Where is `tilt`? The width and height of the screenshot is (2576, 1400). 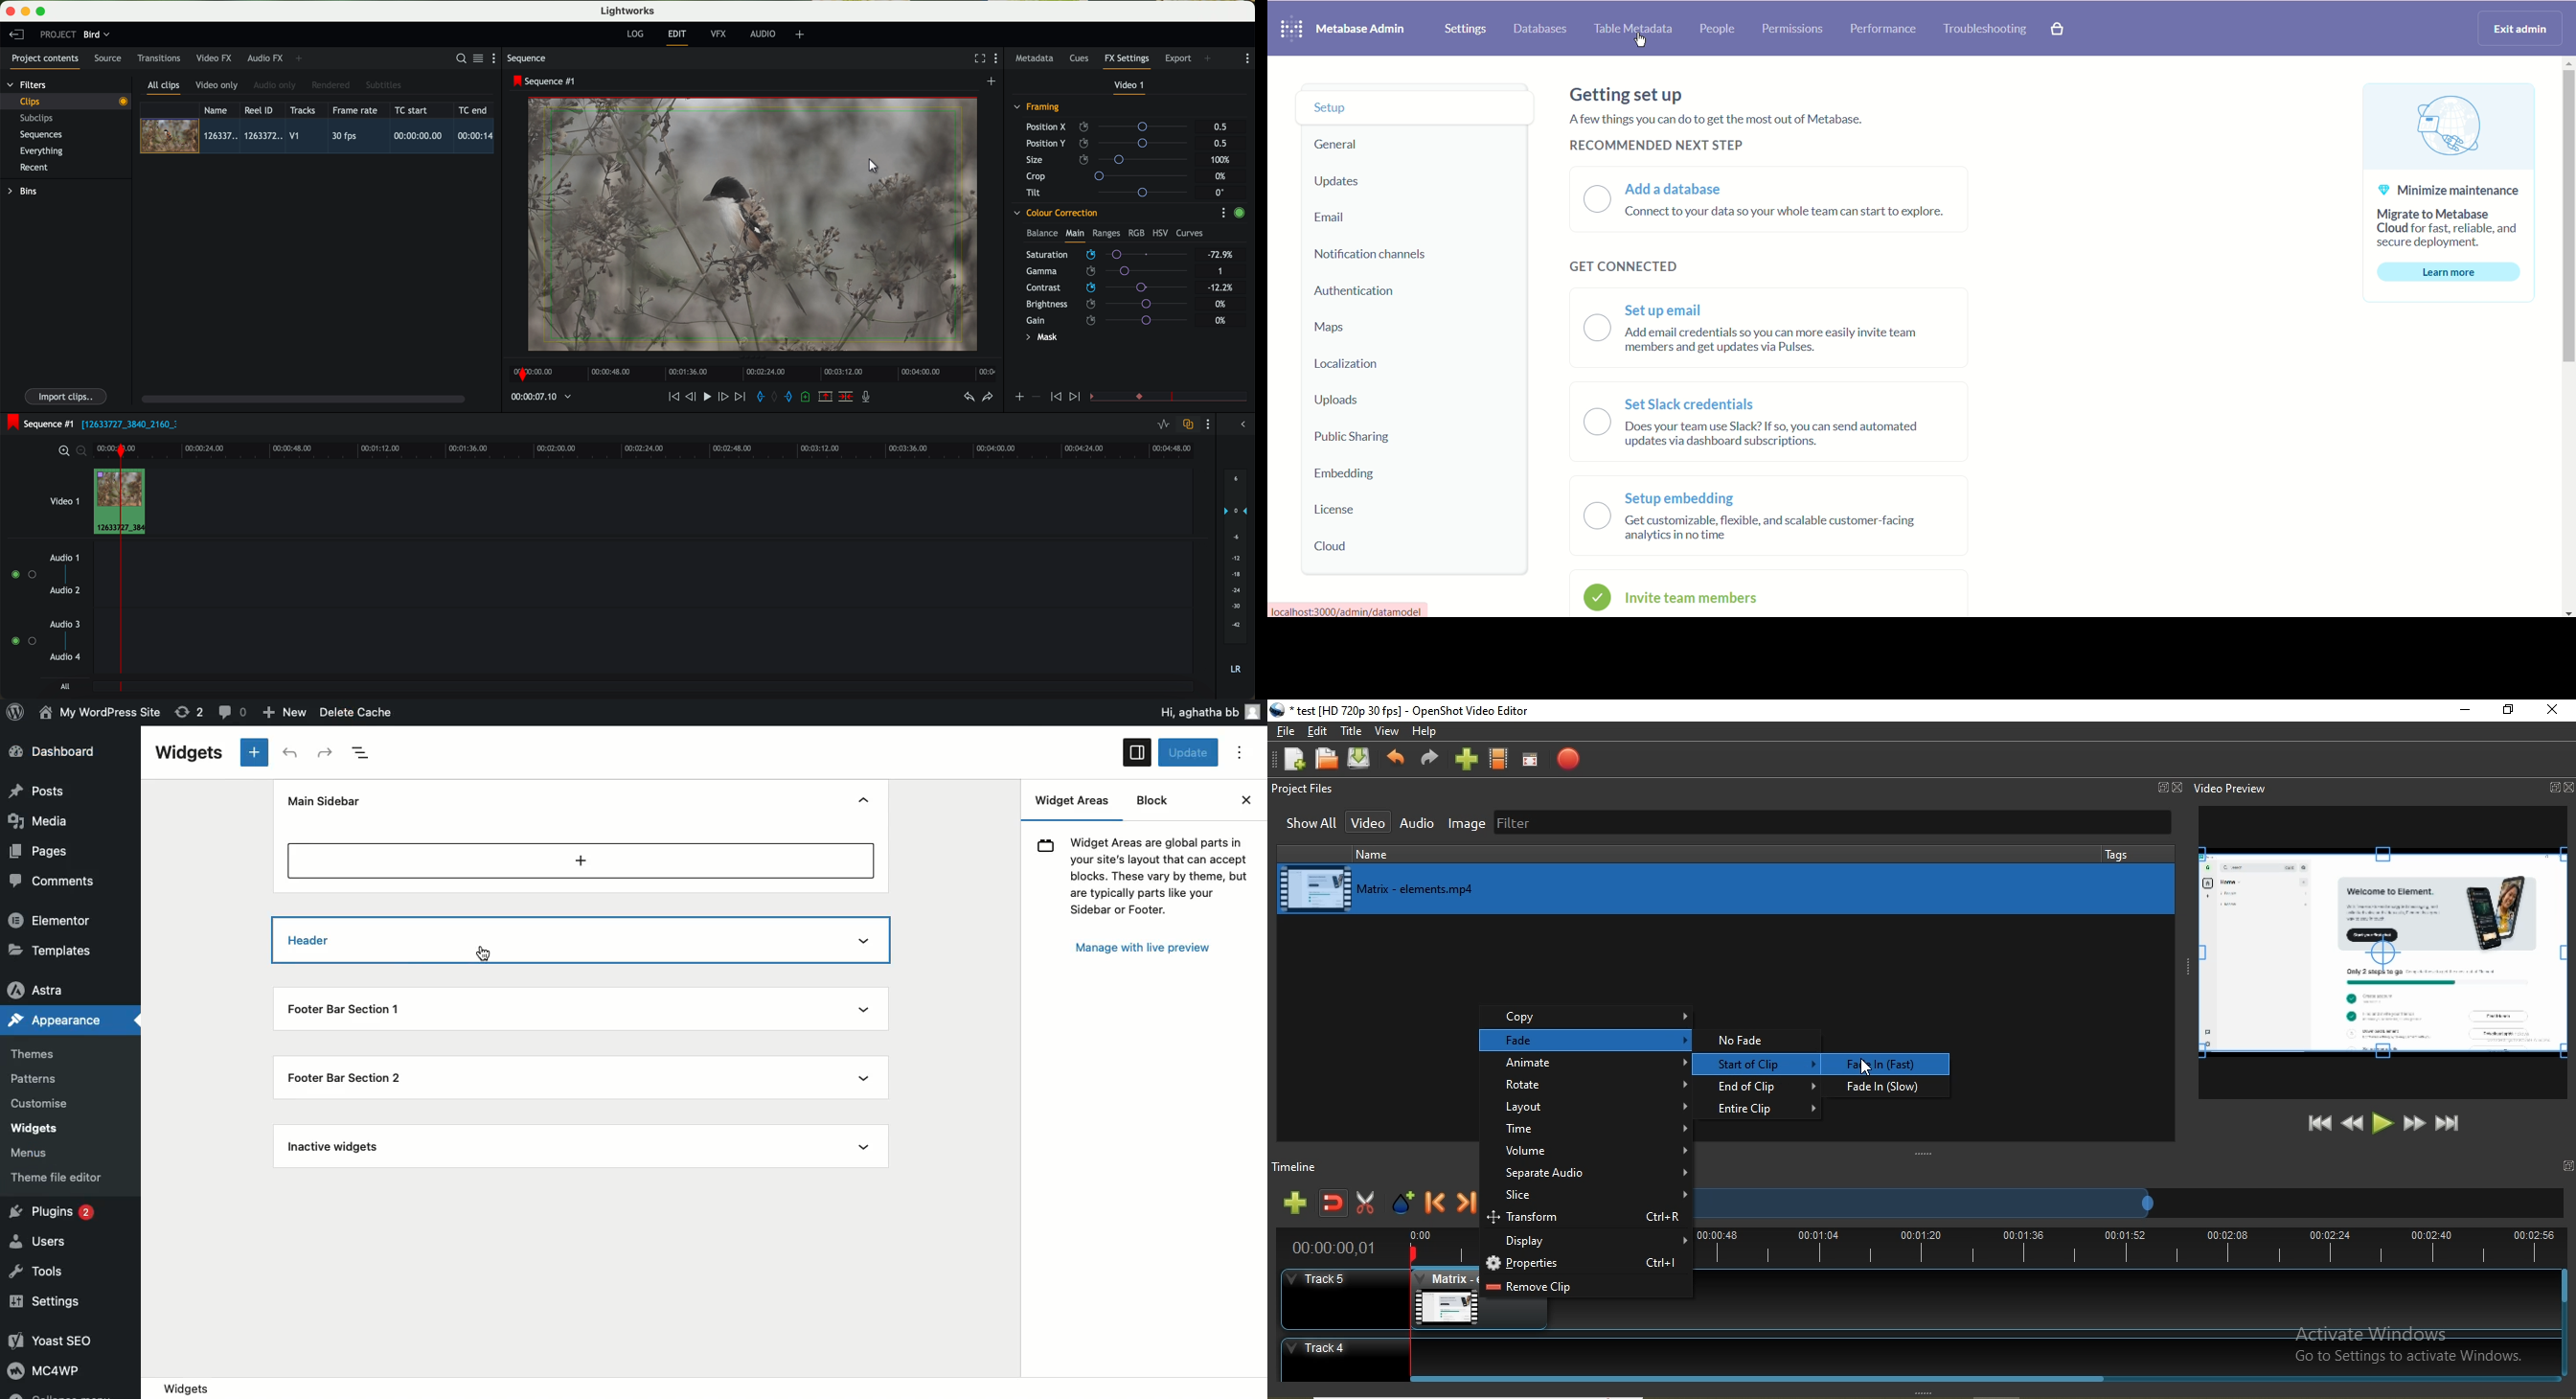 tilt is located at coordinates (1111, 192).